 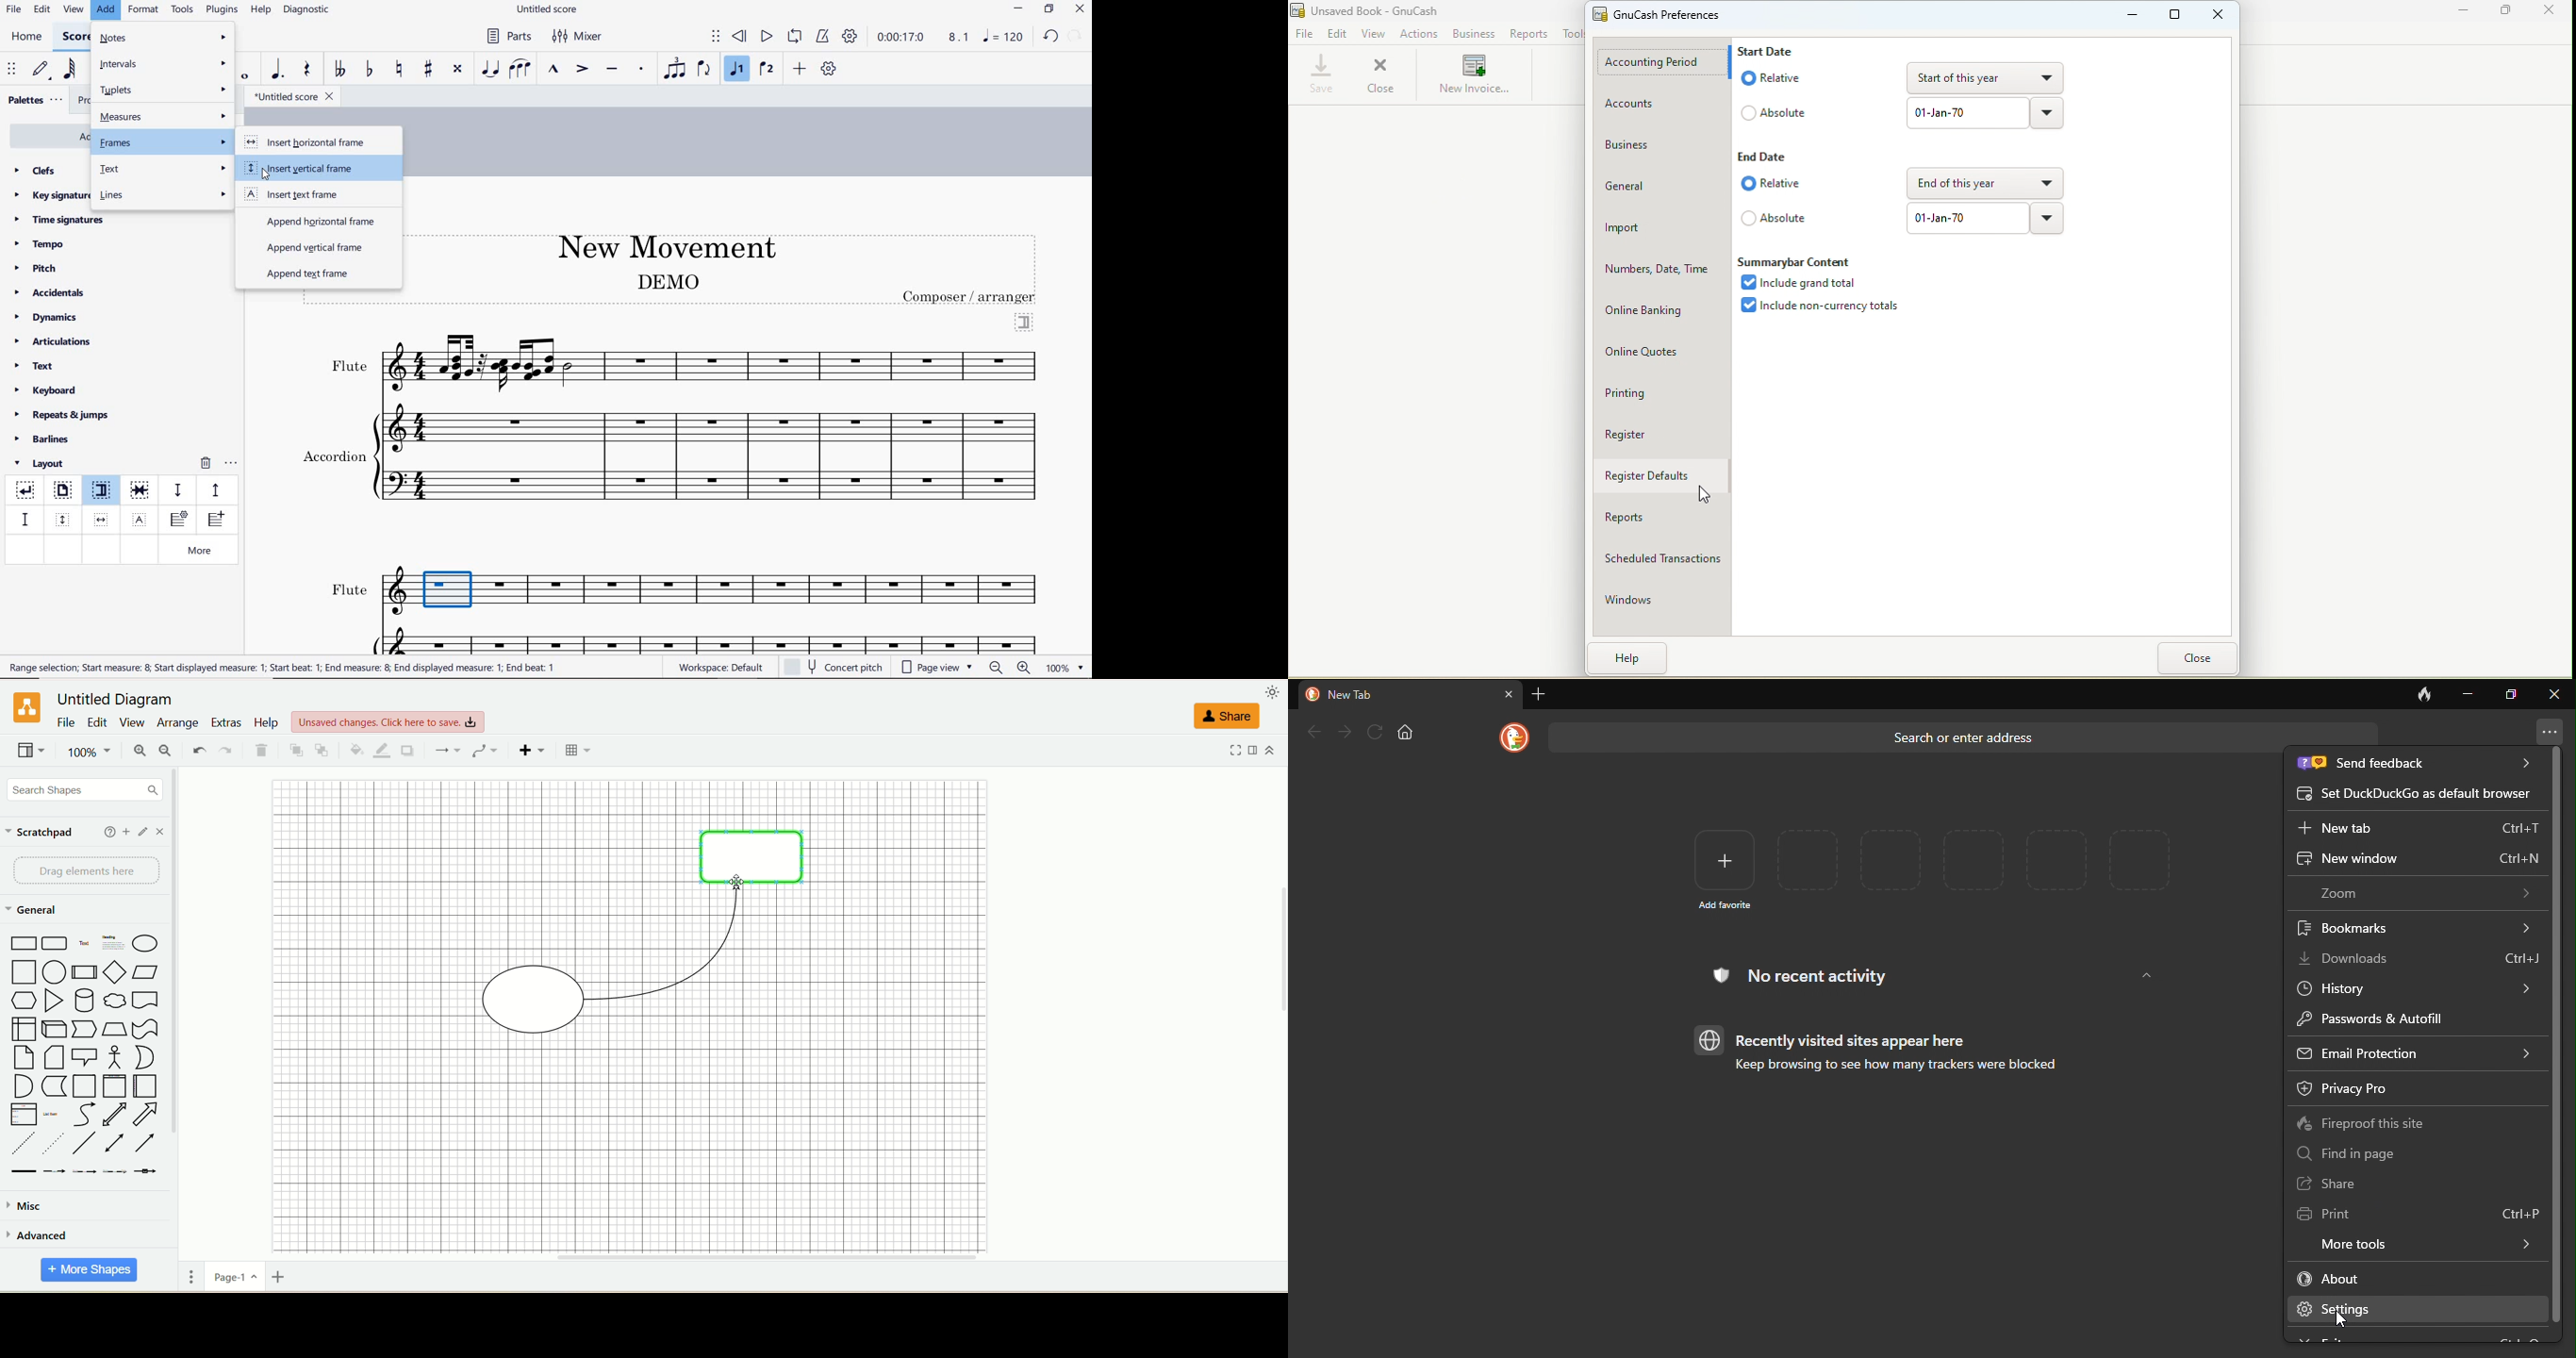 I want to click on Start of this year, so click(x=1986, y=78).